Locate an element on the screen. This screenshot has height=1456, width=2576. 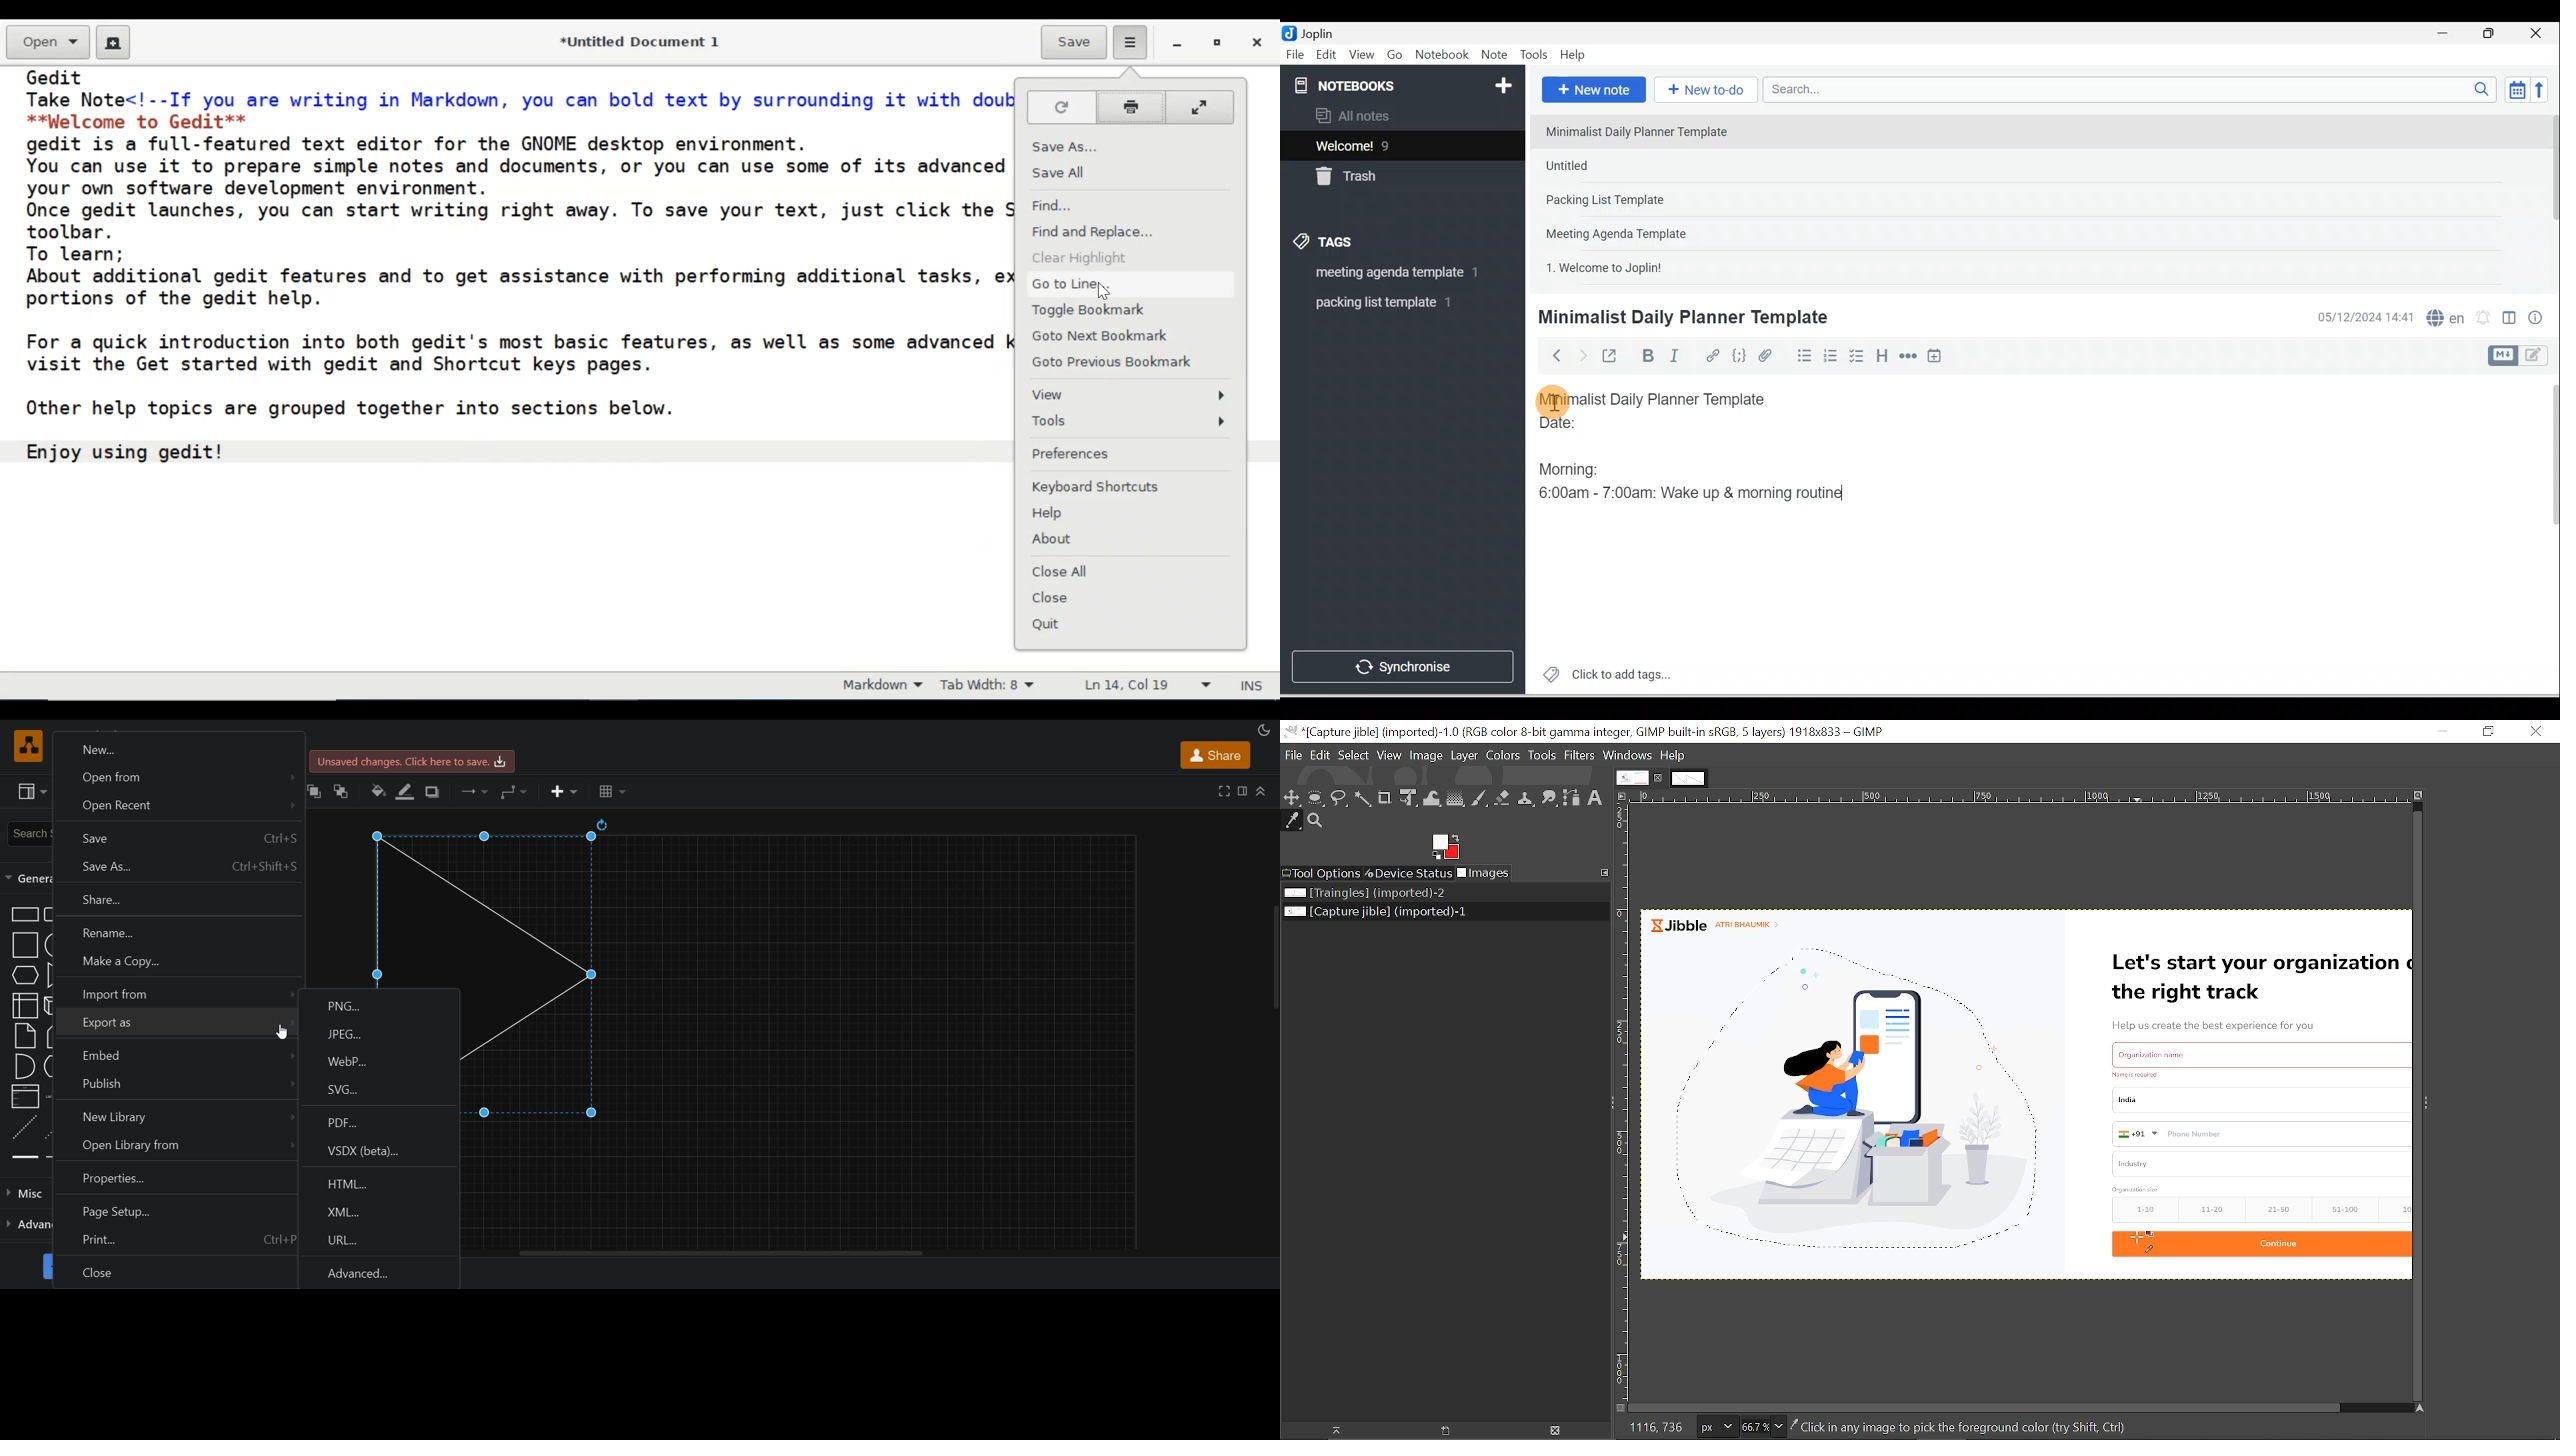
Layer of the current image is located at coordinates (1964, 1428).